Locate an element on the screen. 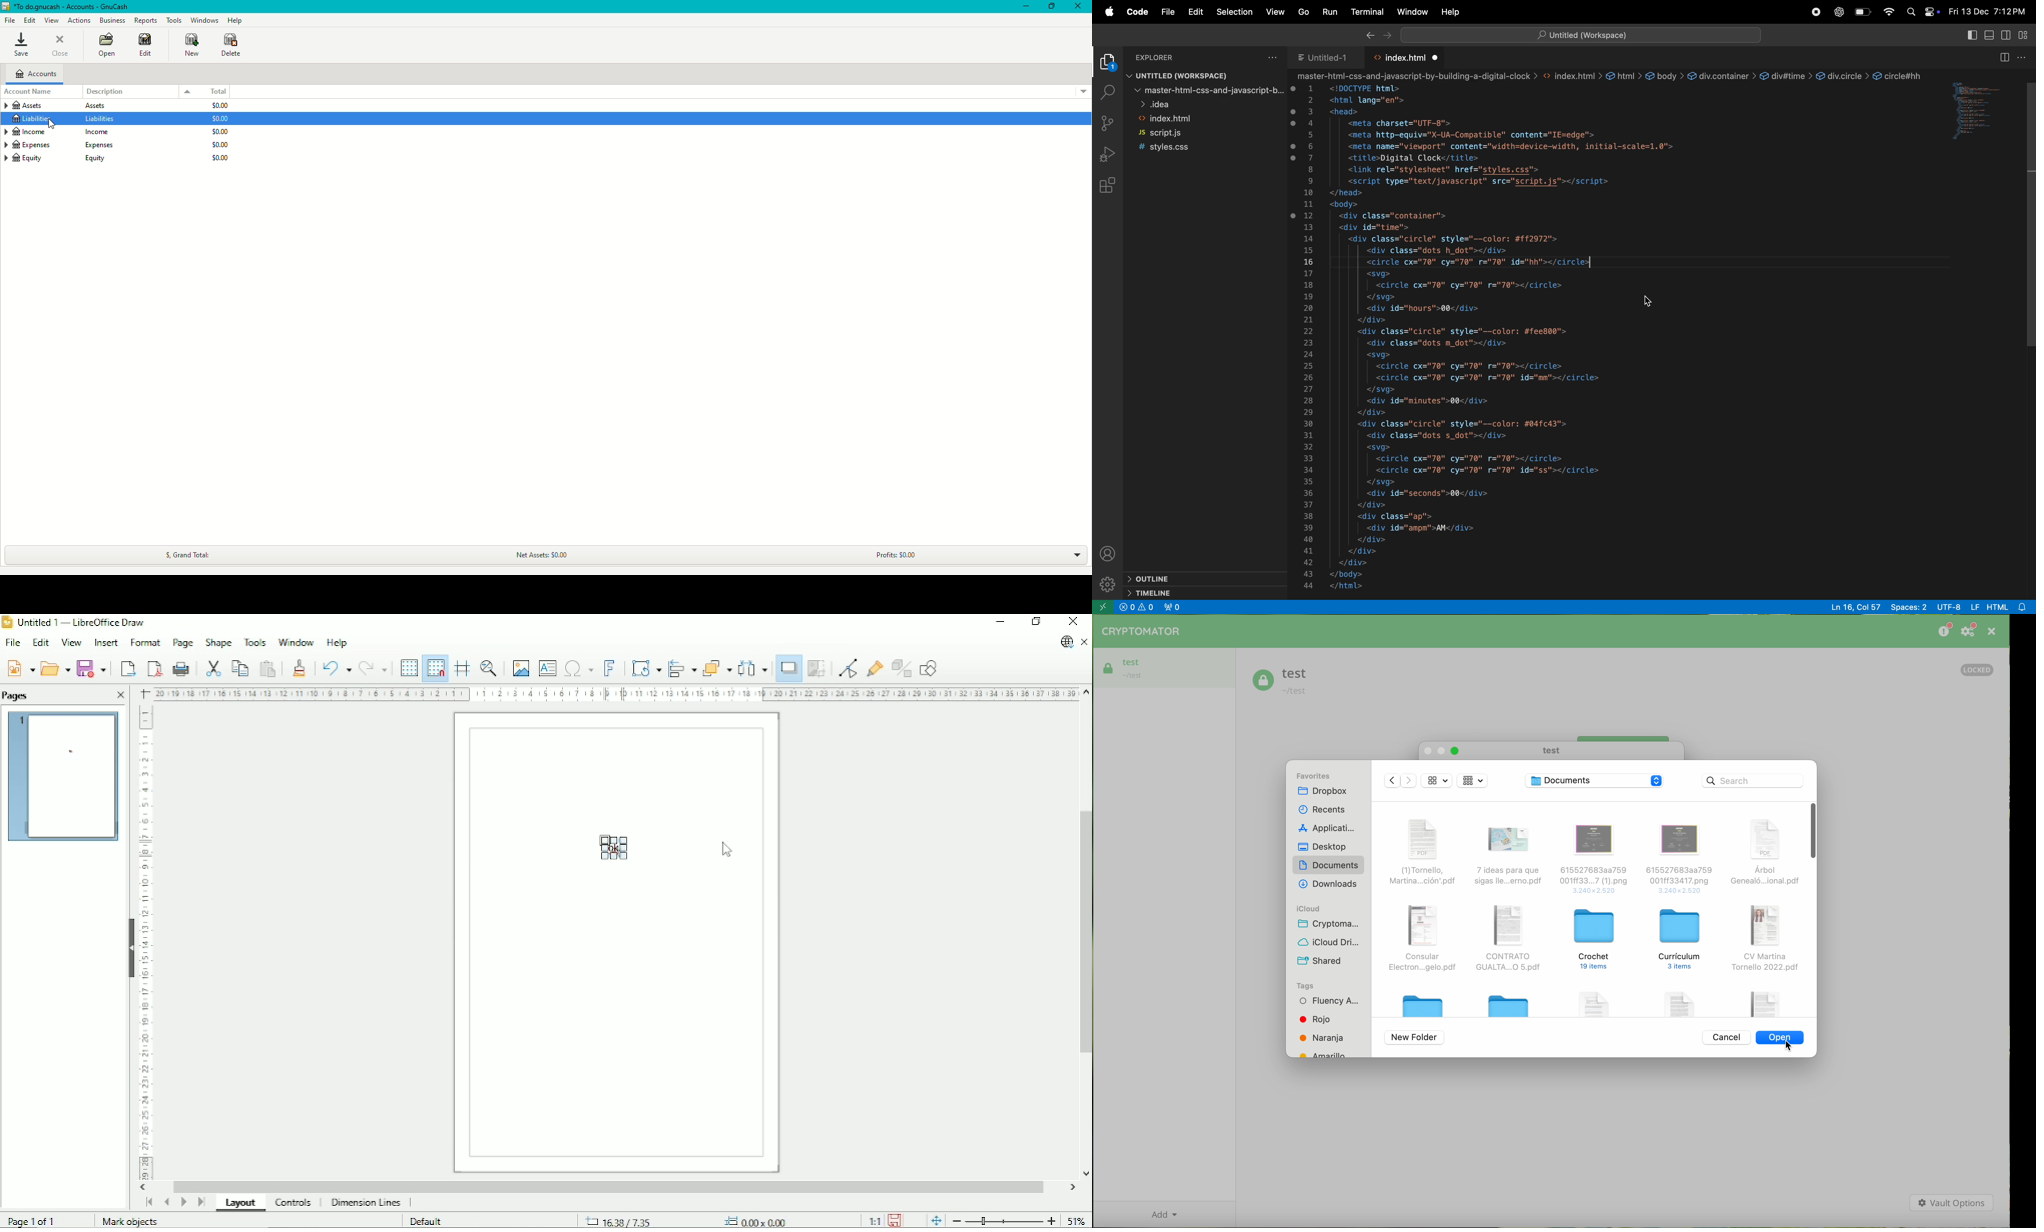  Dimension lines is located at coordinates (366, 1202).